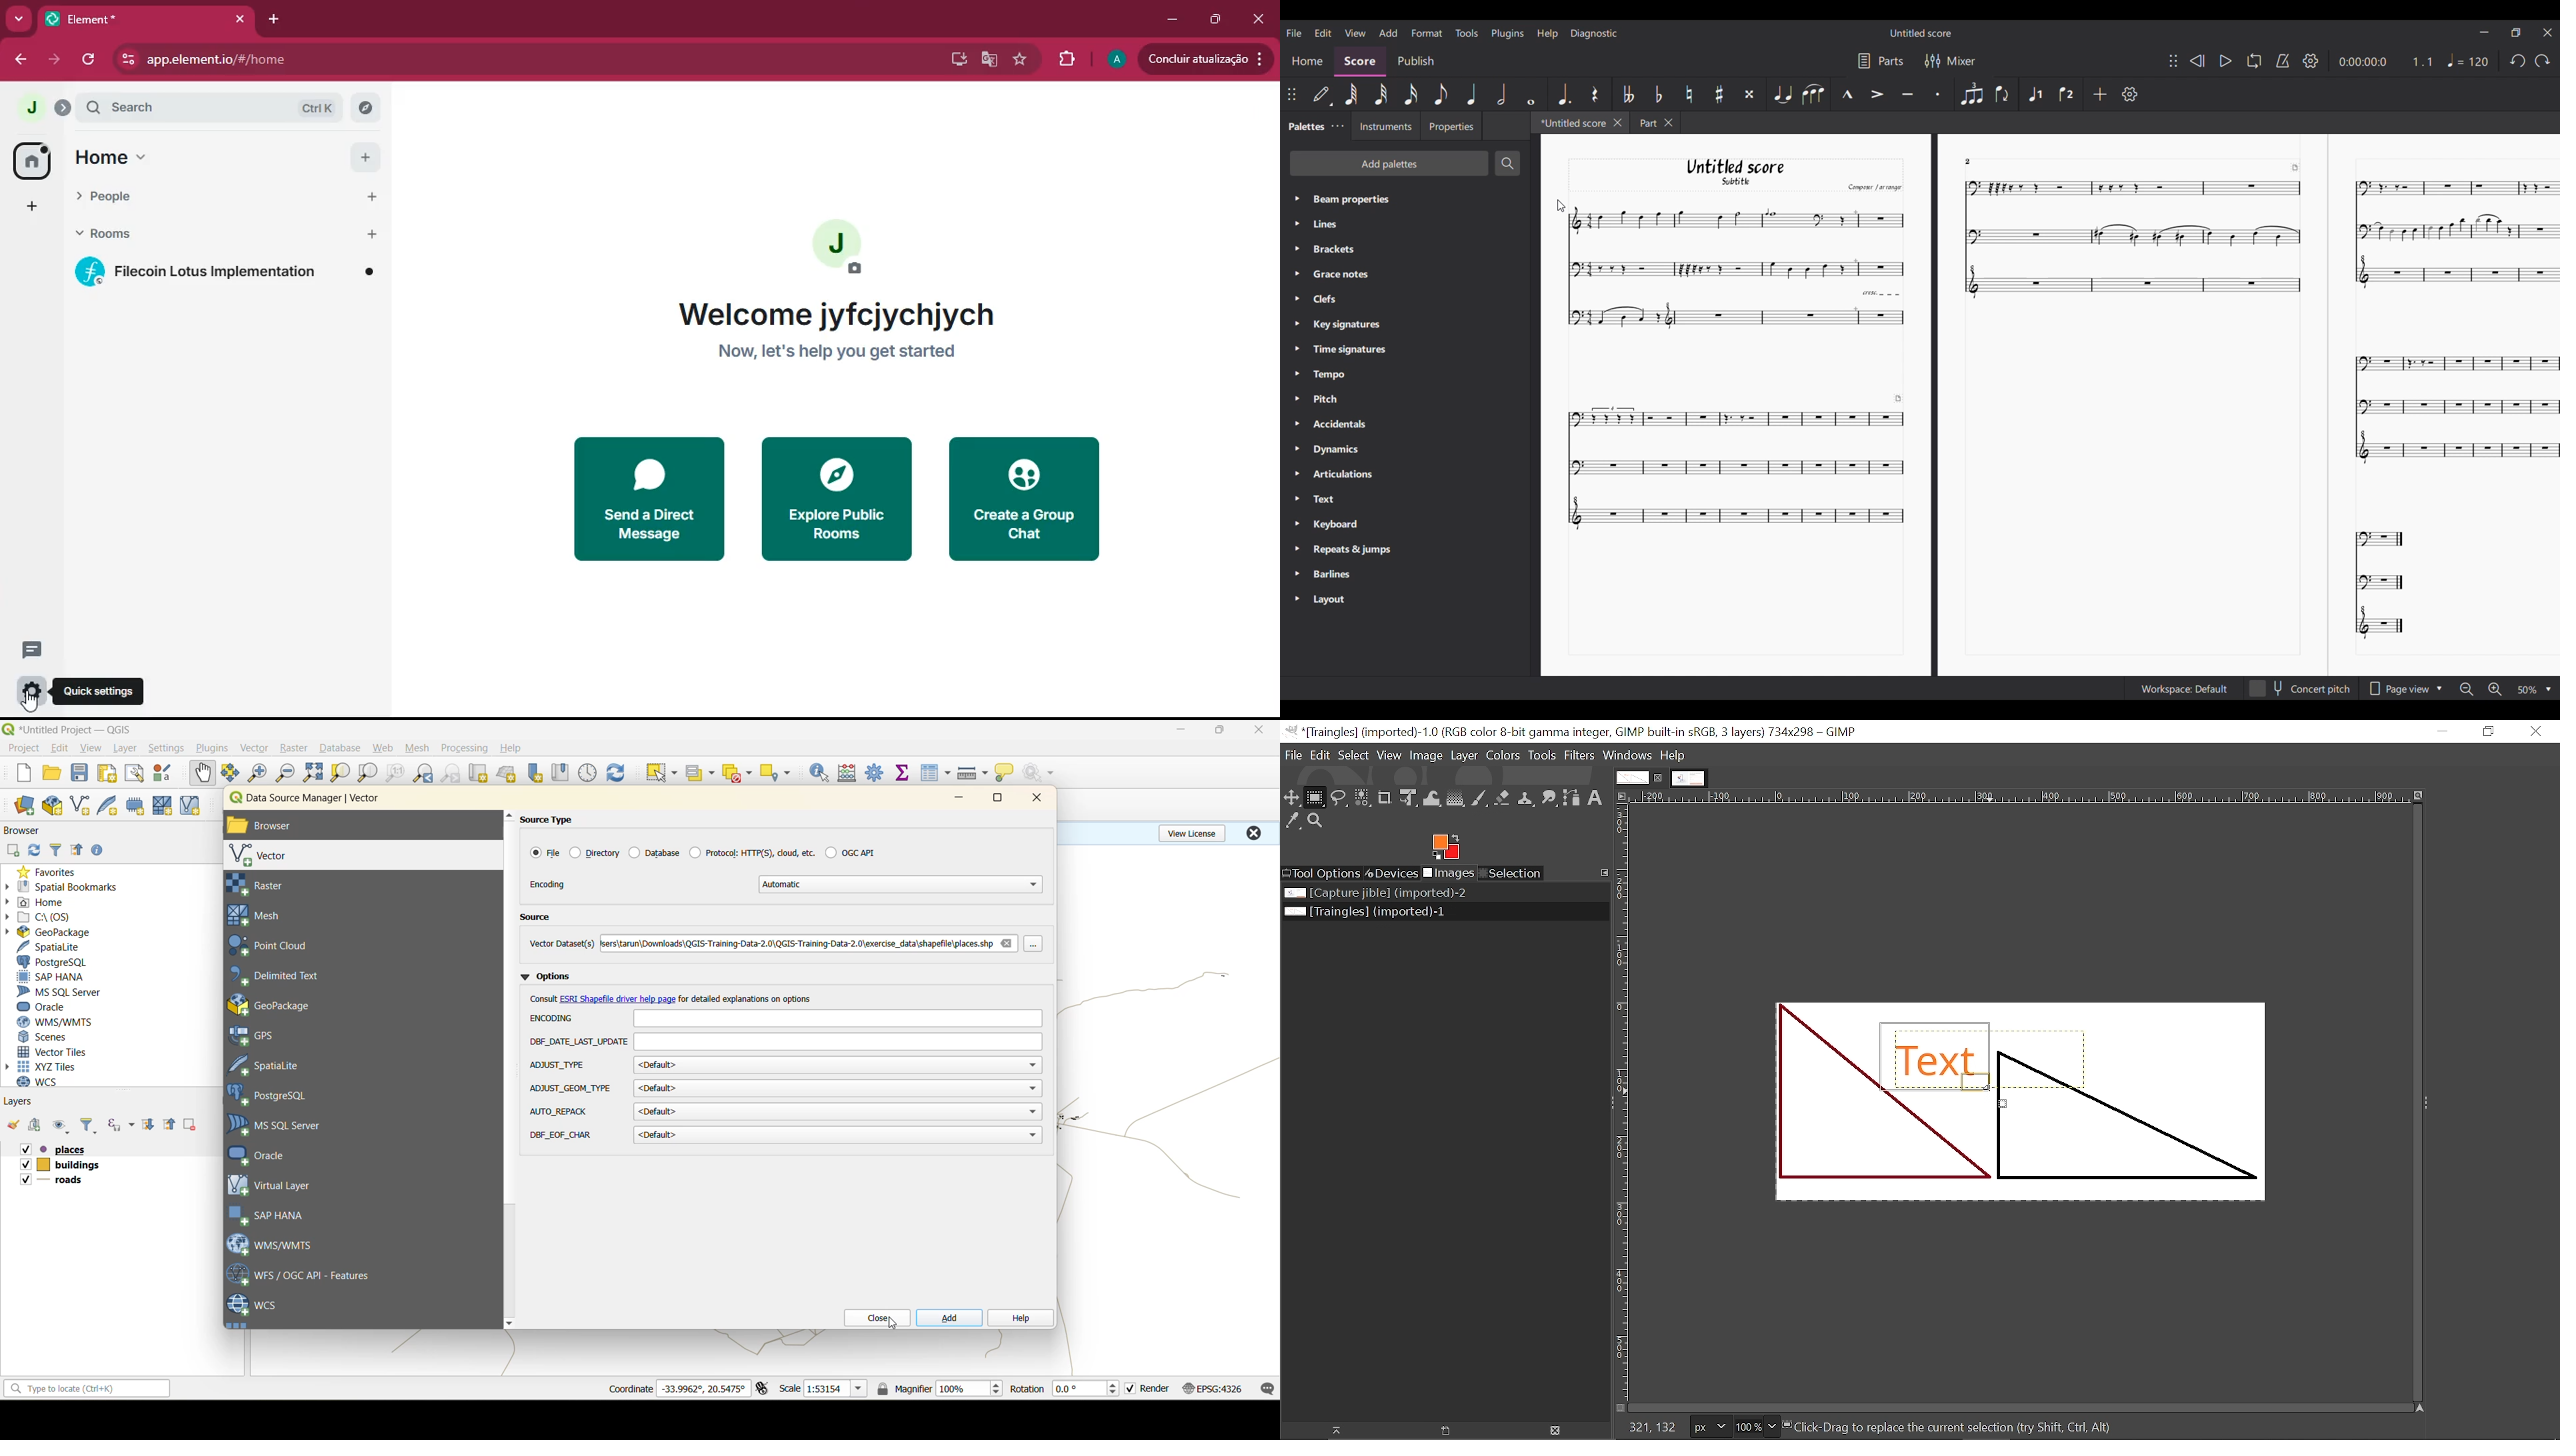 The height and width of the screenshot is (1456, 2576). Describe the element at coordinates (1340, 797) in the screenshot. I see `Free select` at that location.